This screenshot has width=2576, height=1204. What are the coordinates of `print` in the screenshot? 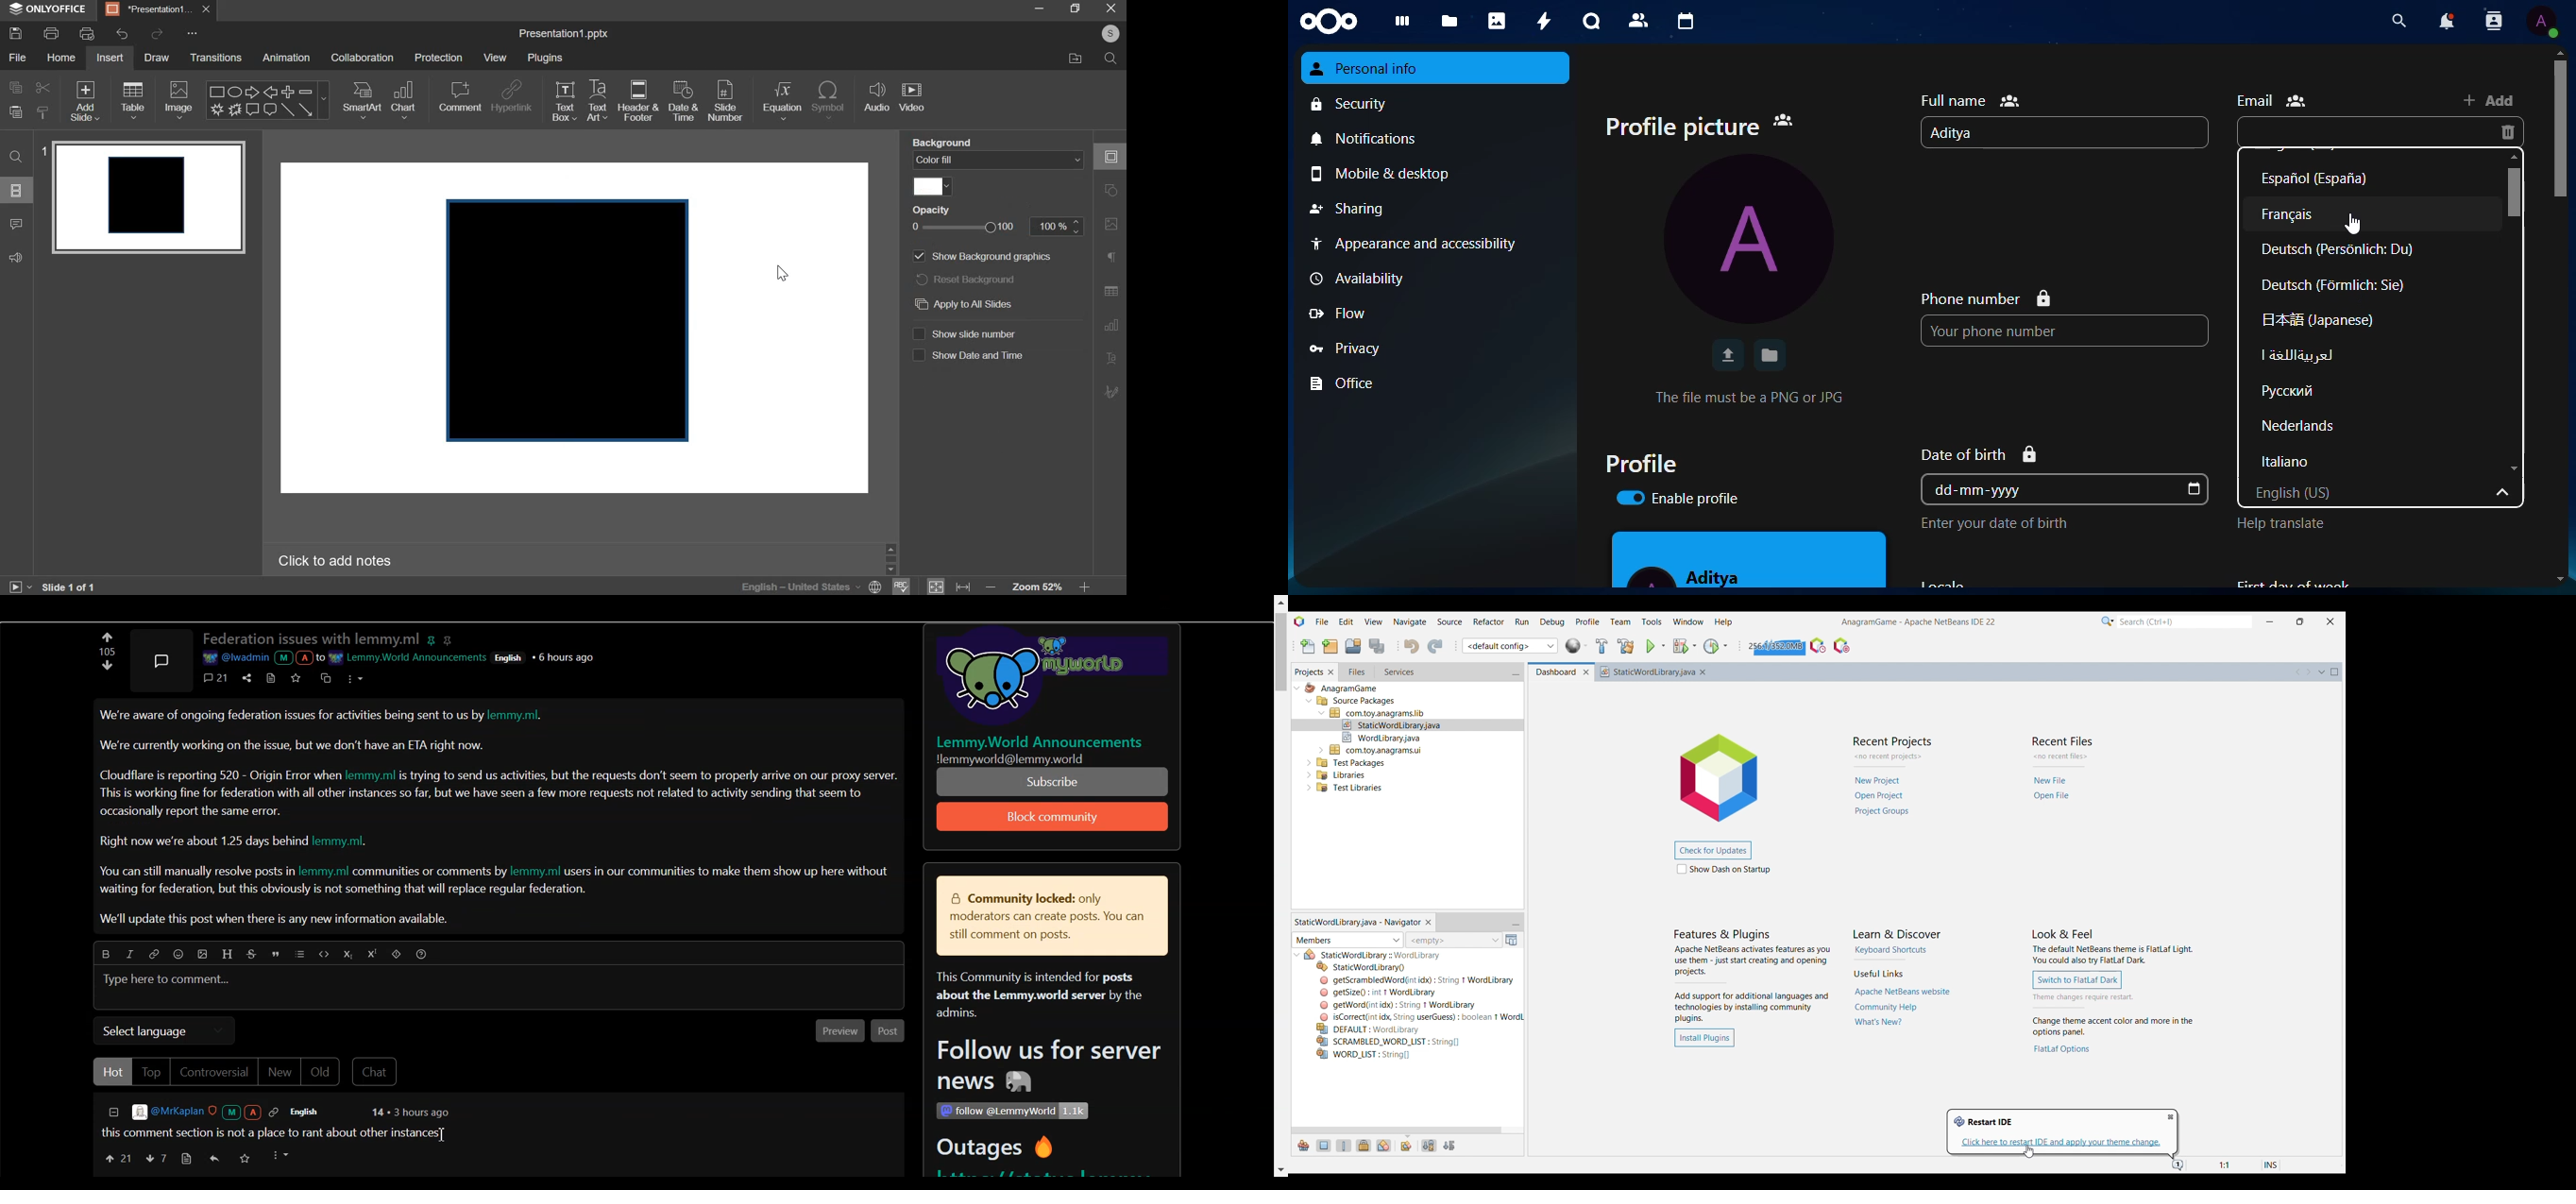 It's located at (49, 33).